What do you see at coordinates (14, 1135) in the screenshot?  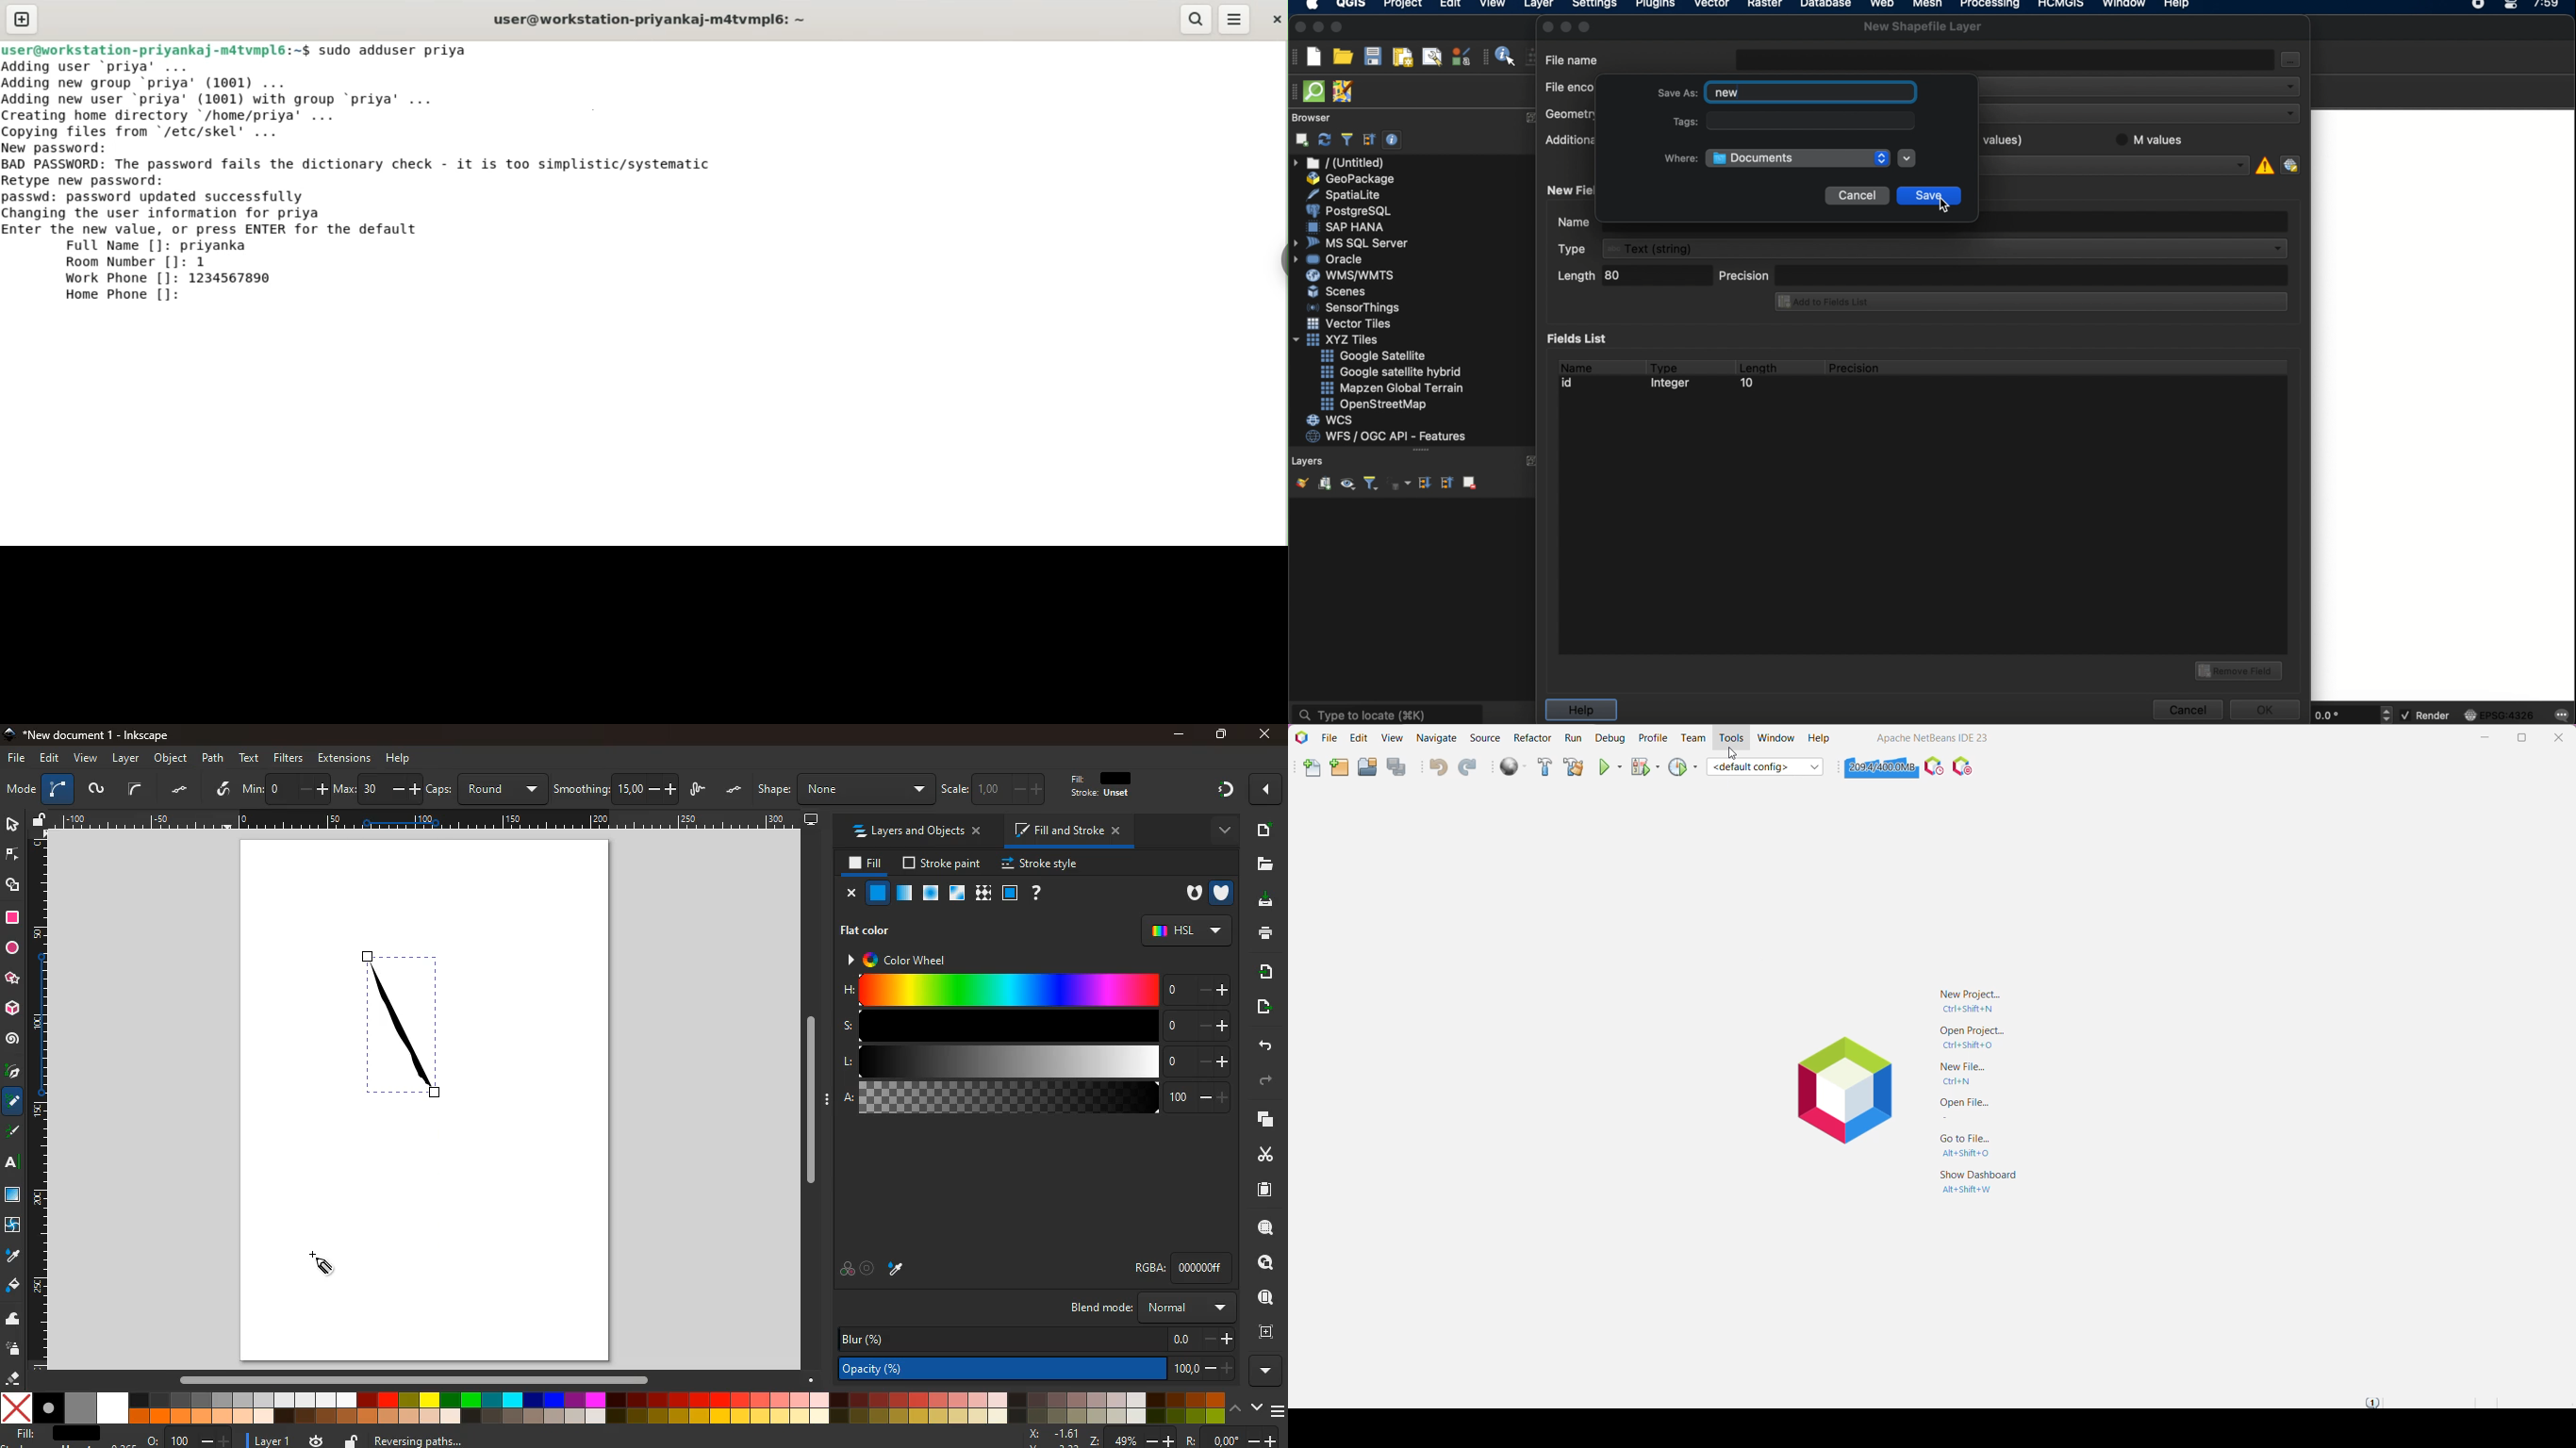 I see `draw` at bounding box center [14, 1135].